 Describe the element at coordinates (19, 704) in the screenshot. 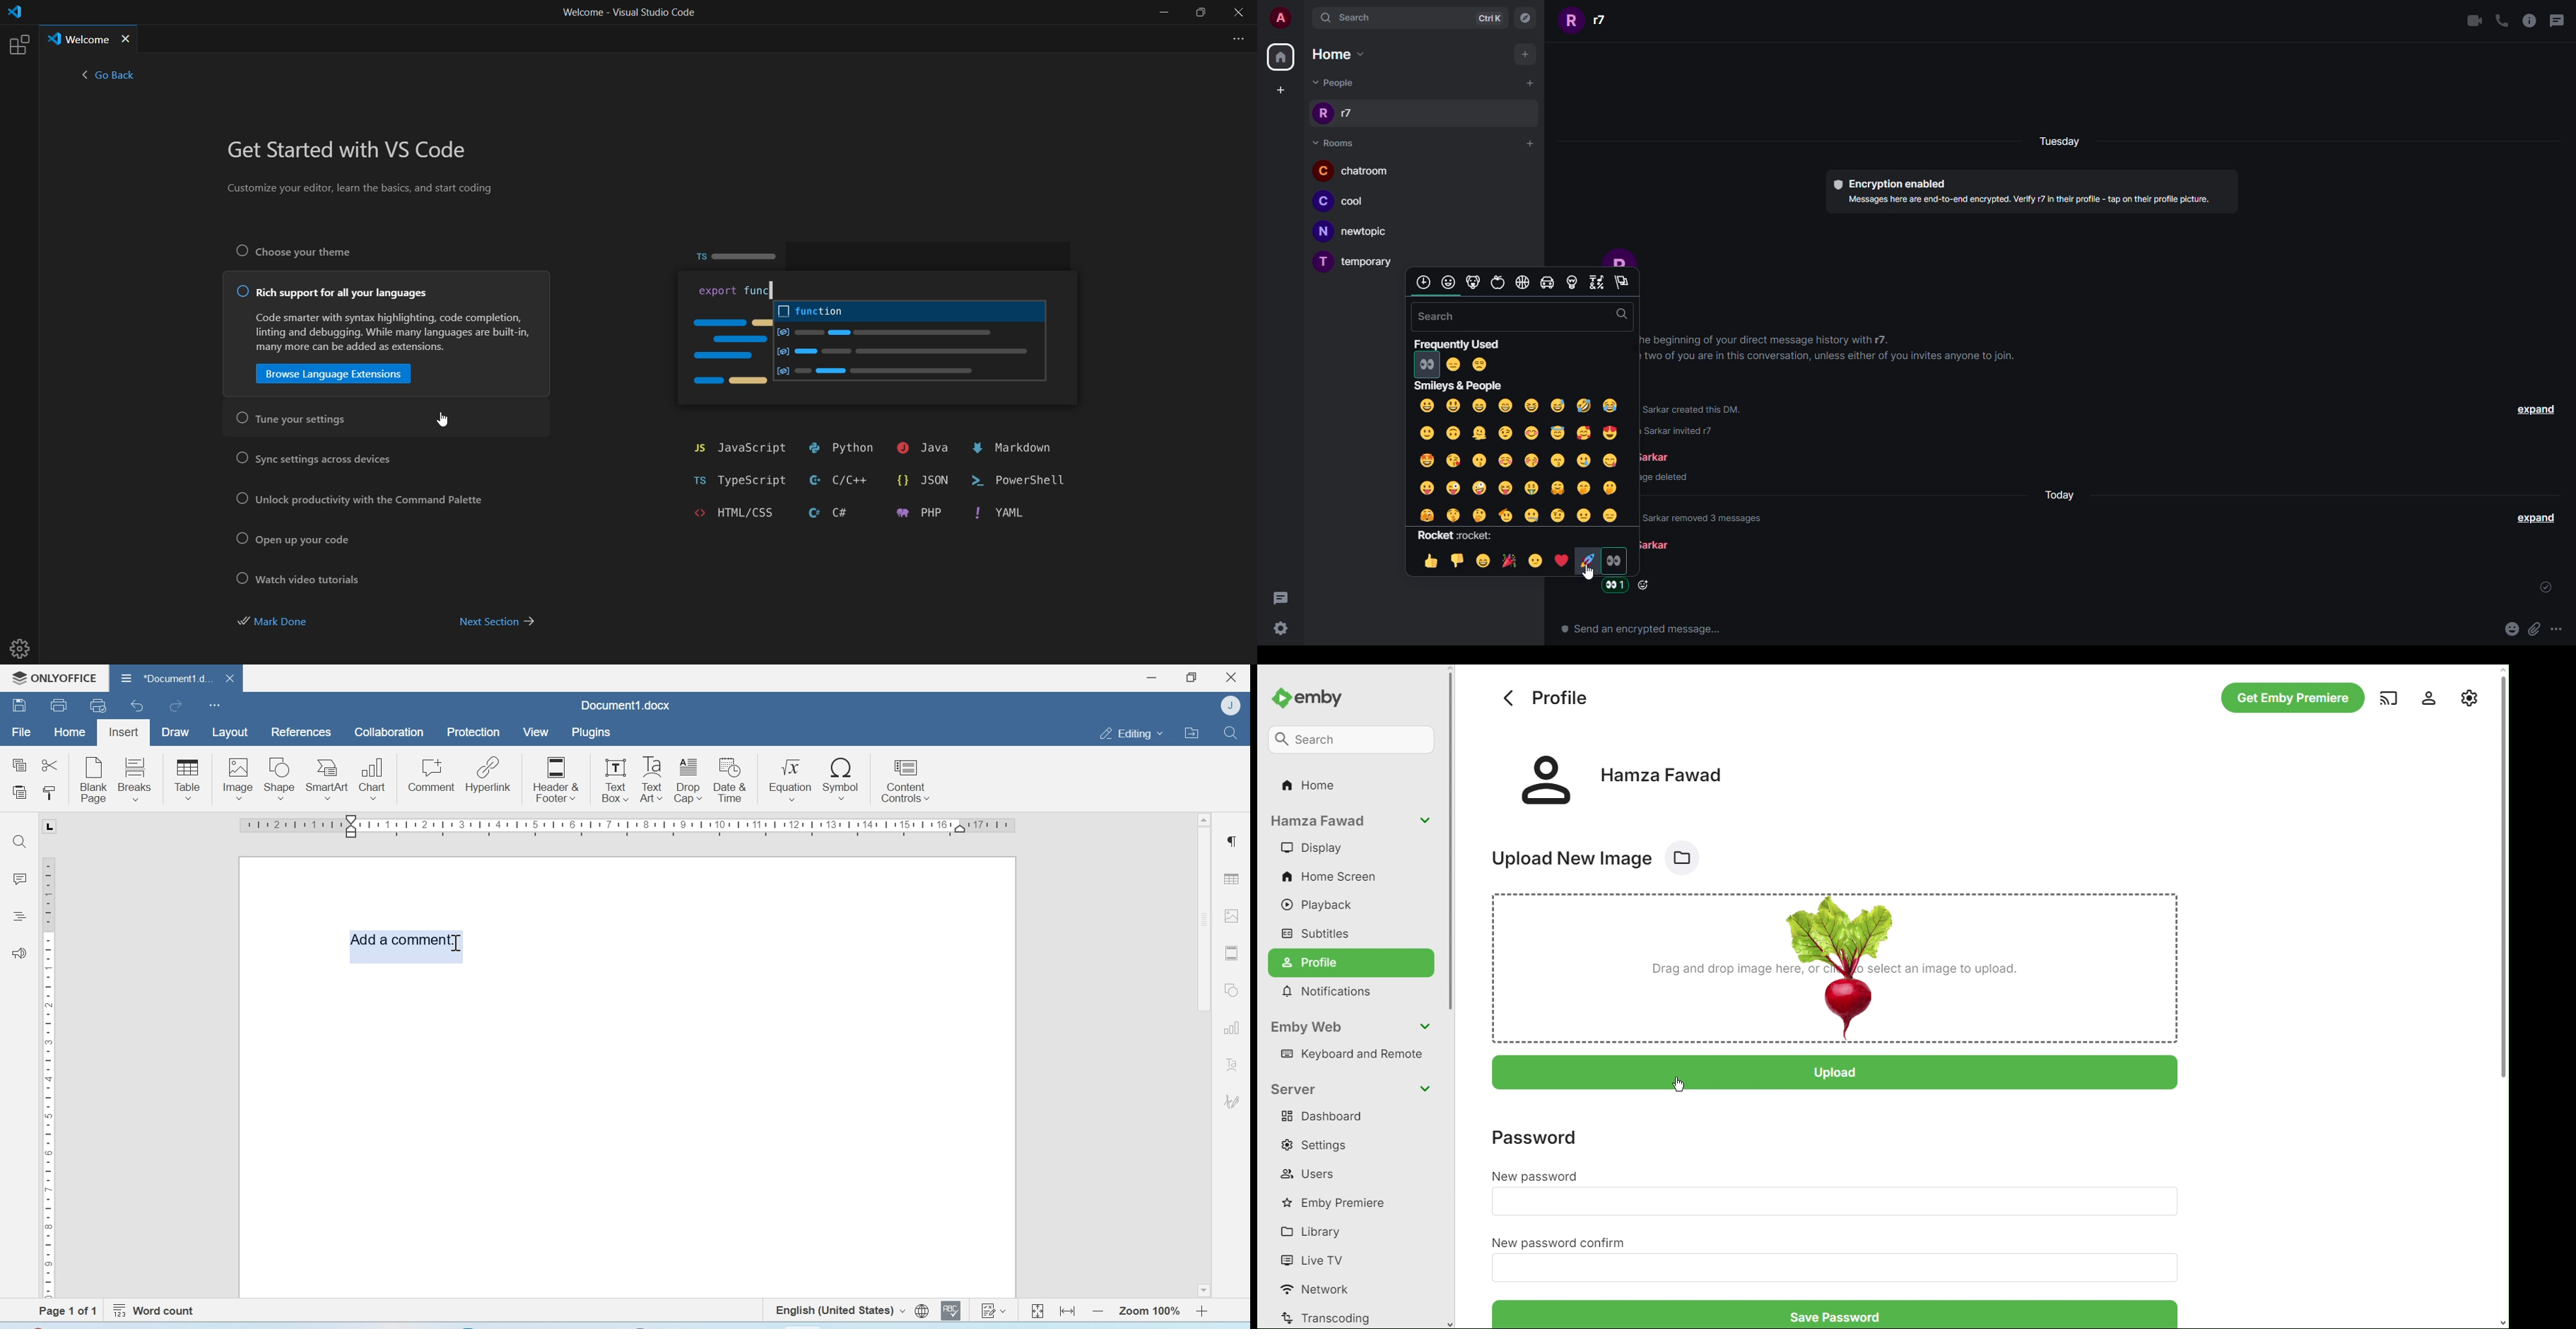

I see `Save` at that location.